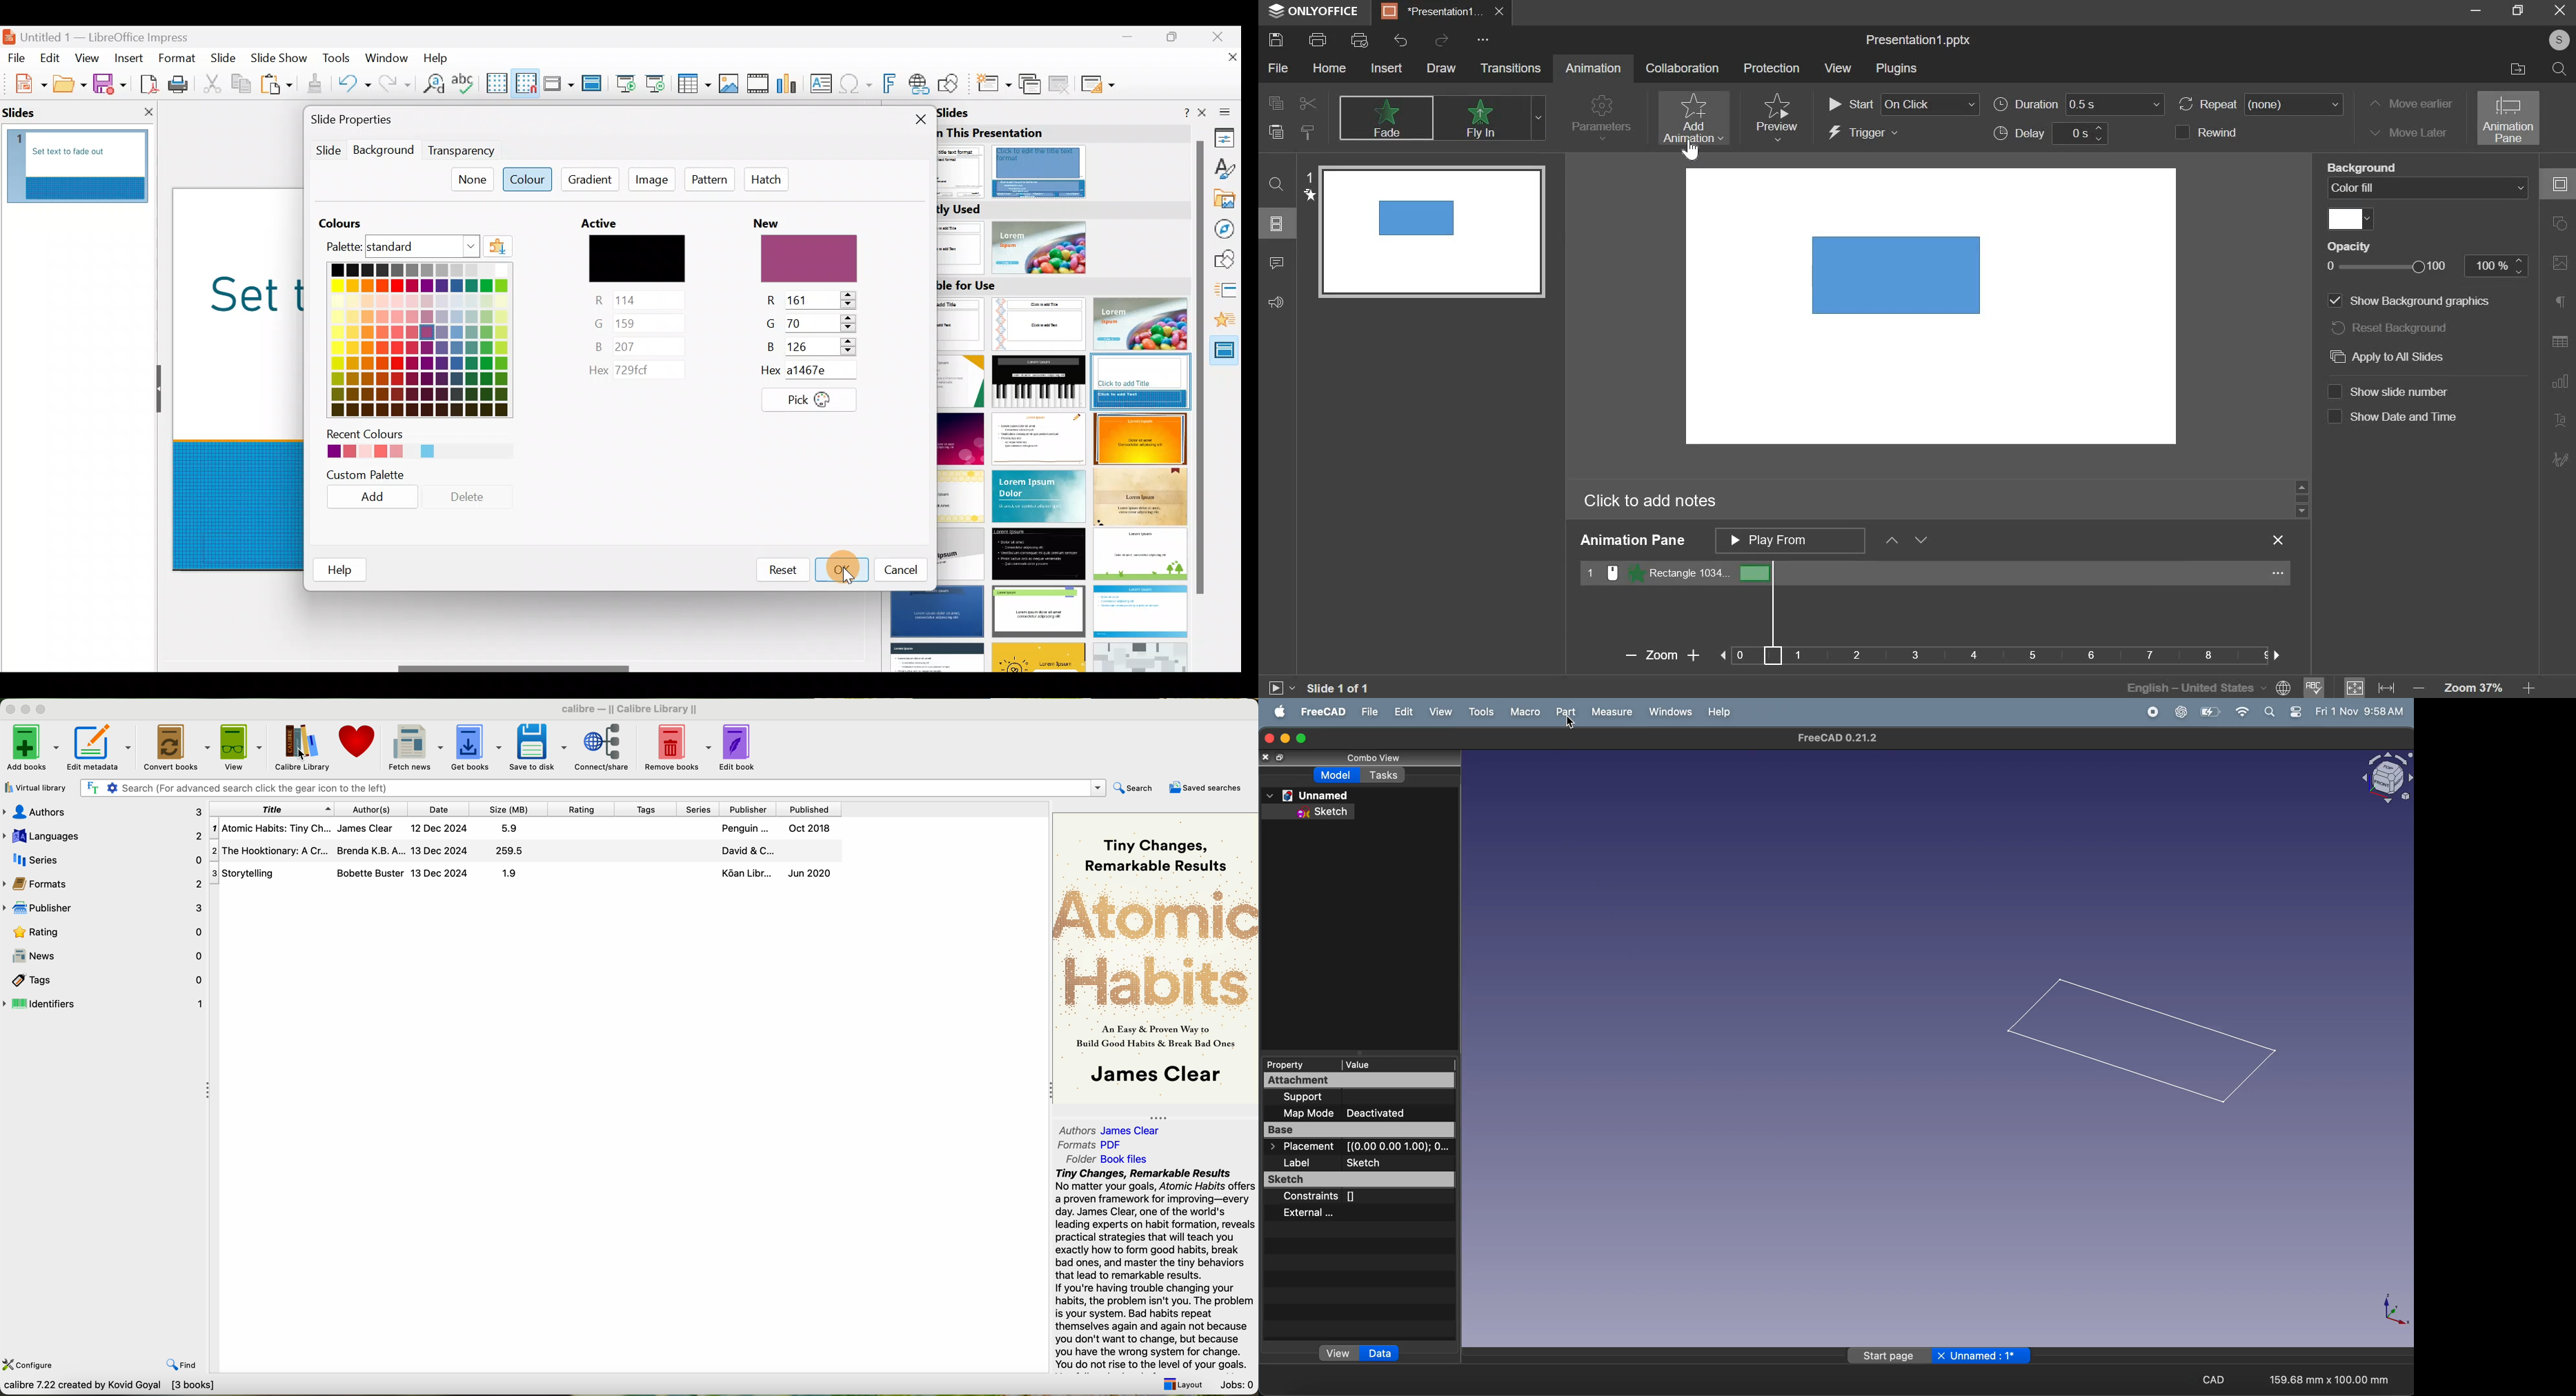  Describe the element at coordinates (1368, 760) in the screenshot. I see `combo view` at that location.